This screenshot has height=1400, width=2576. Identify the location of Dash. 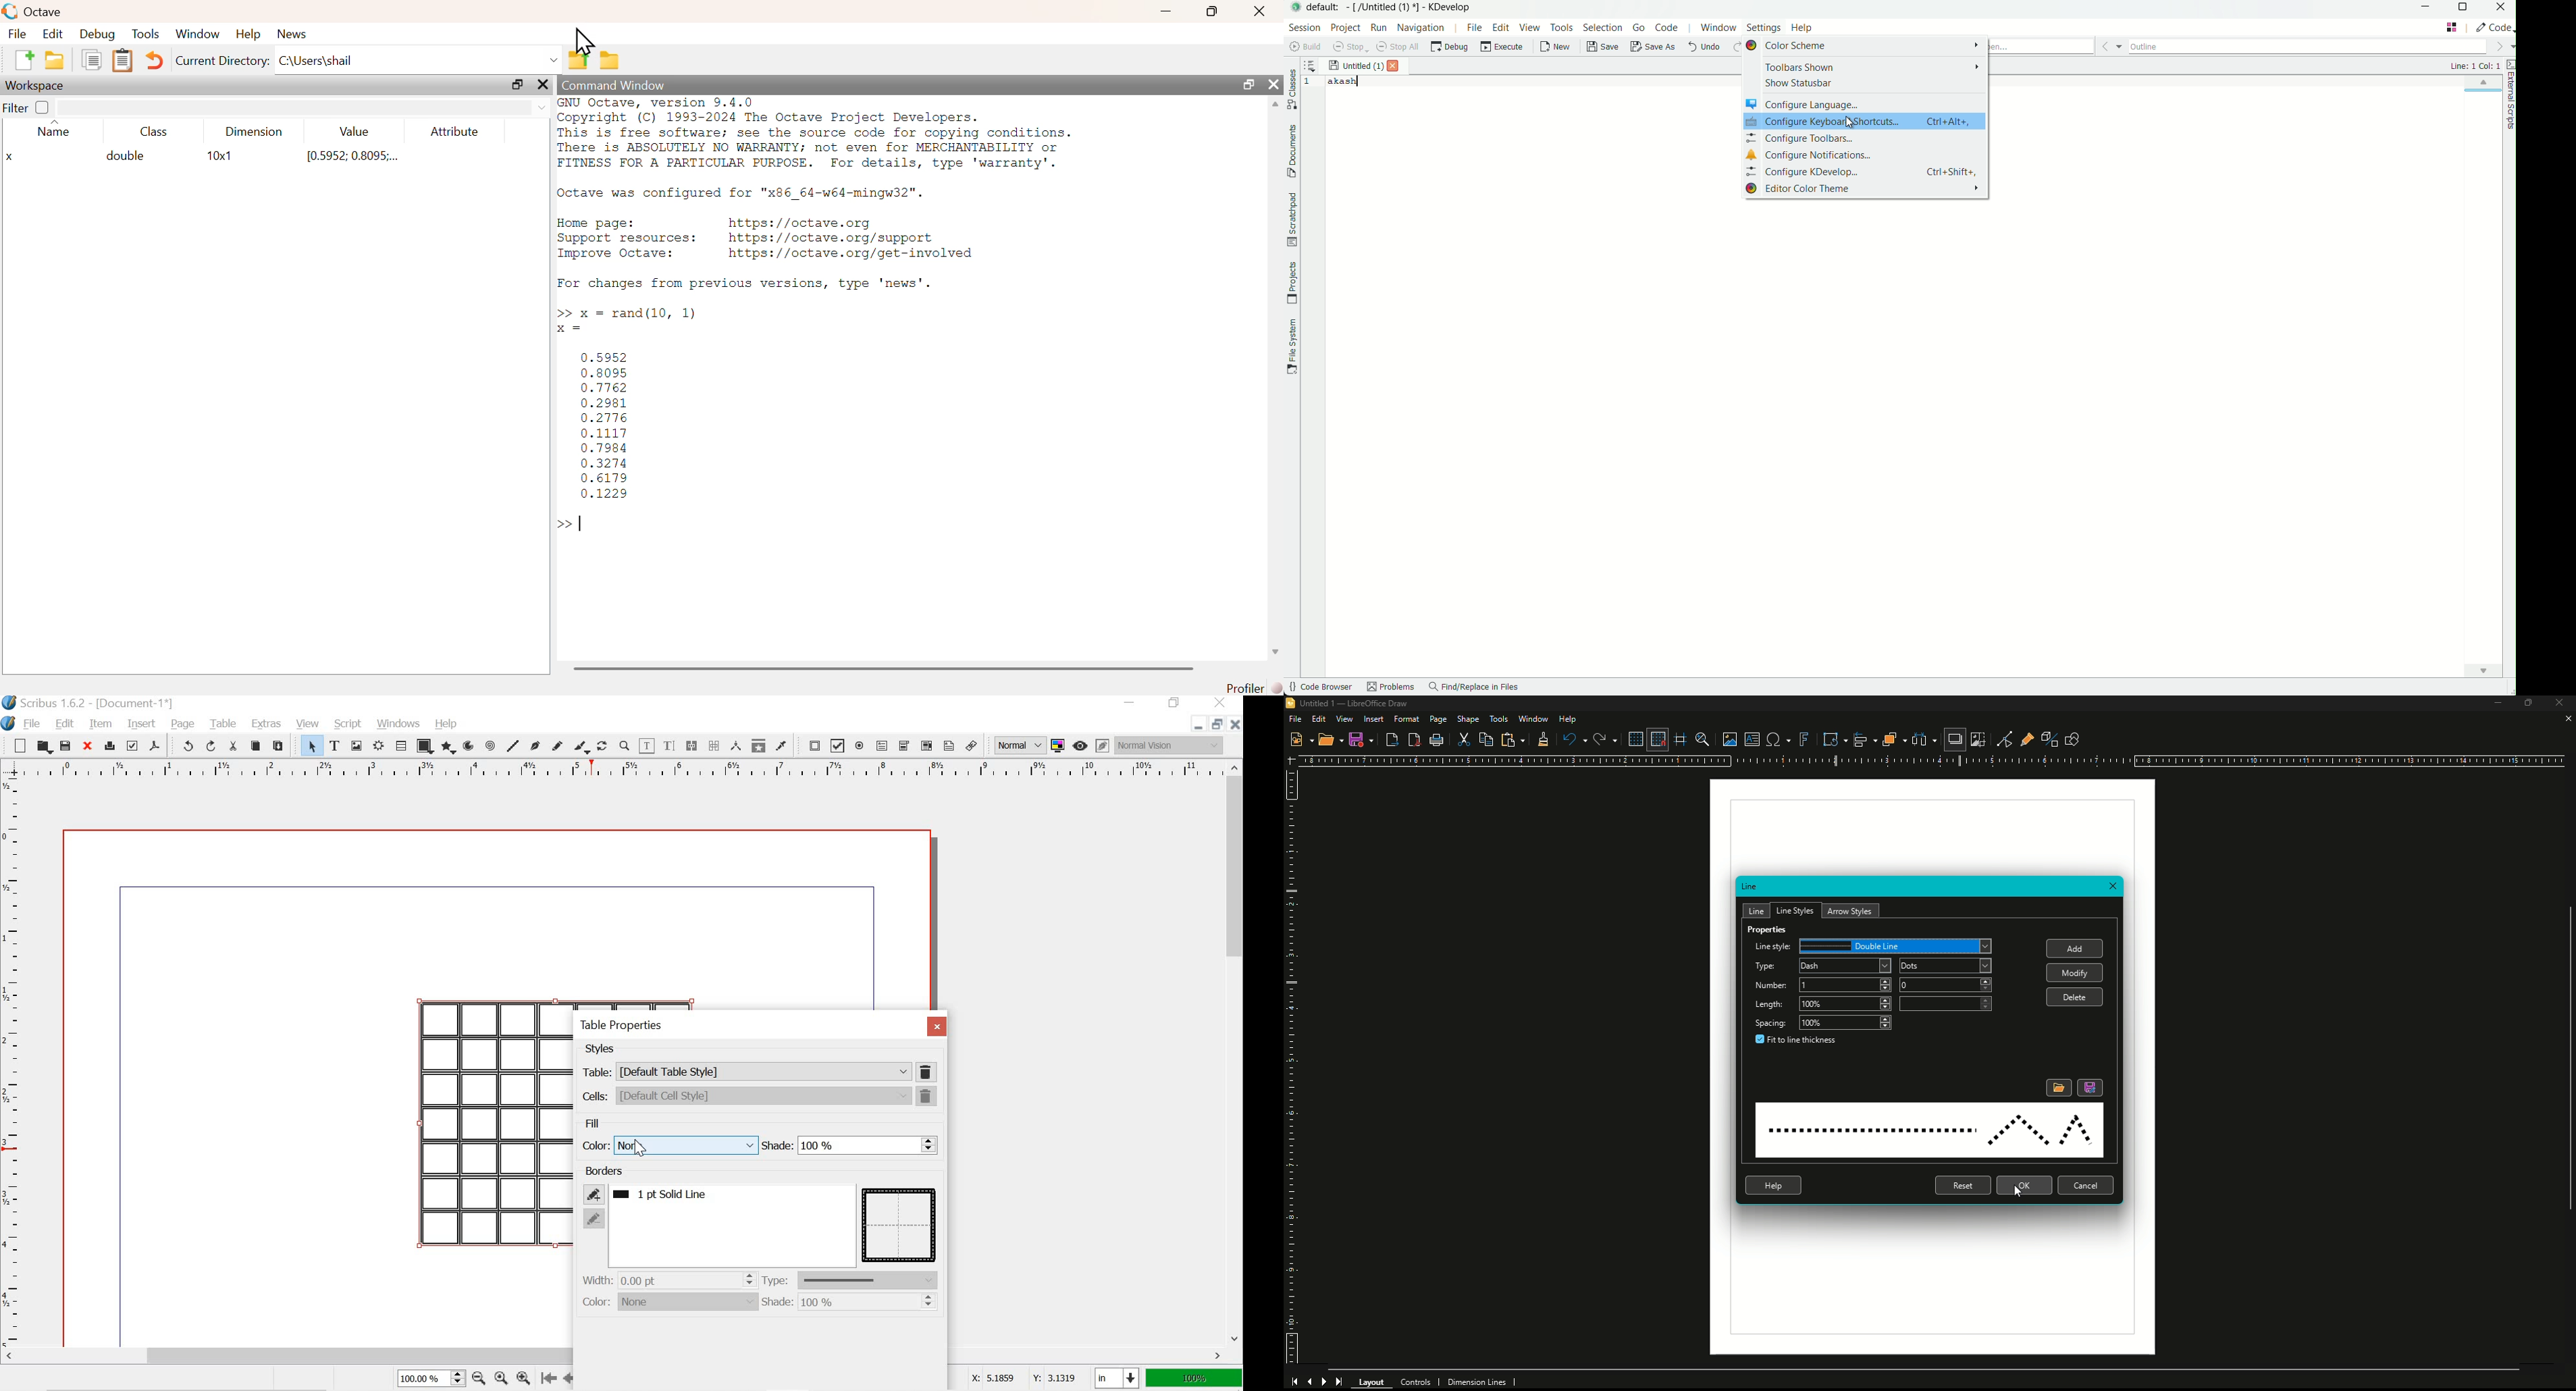
(1846, 966).